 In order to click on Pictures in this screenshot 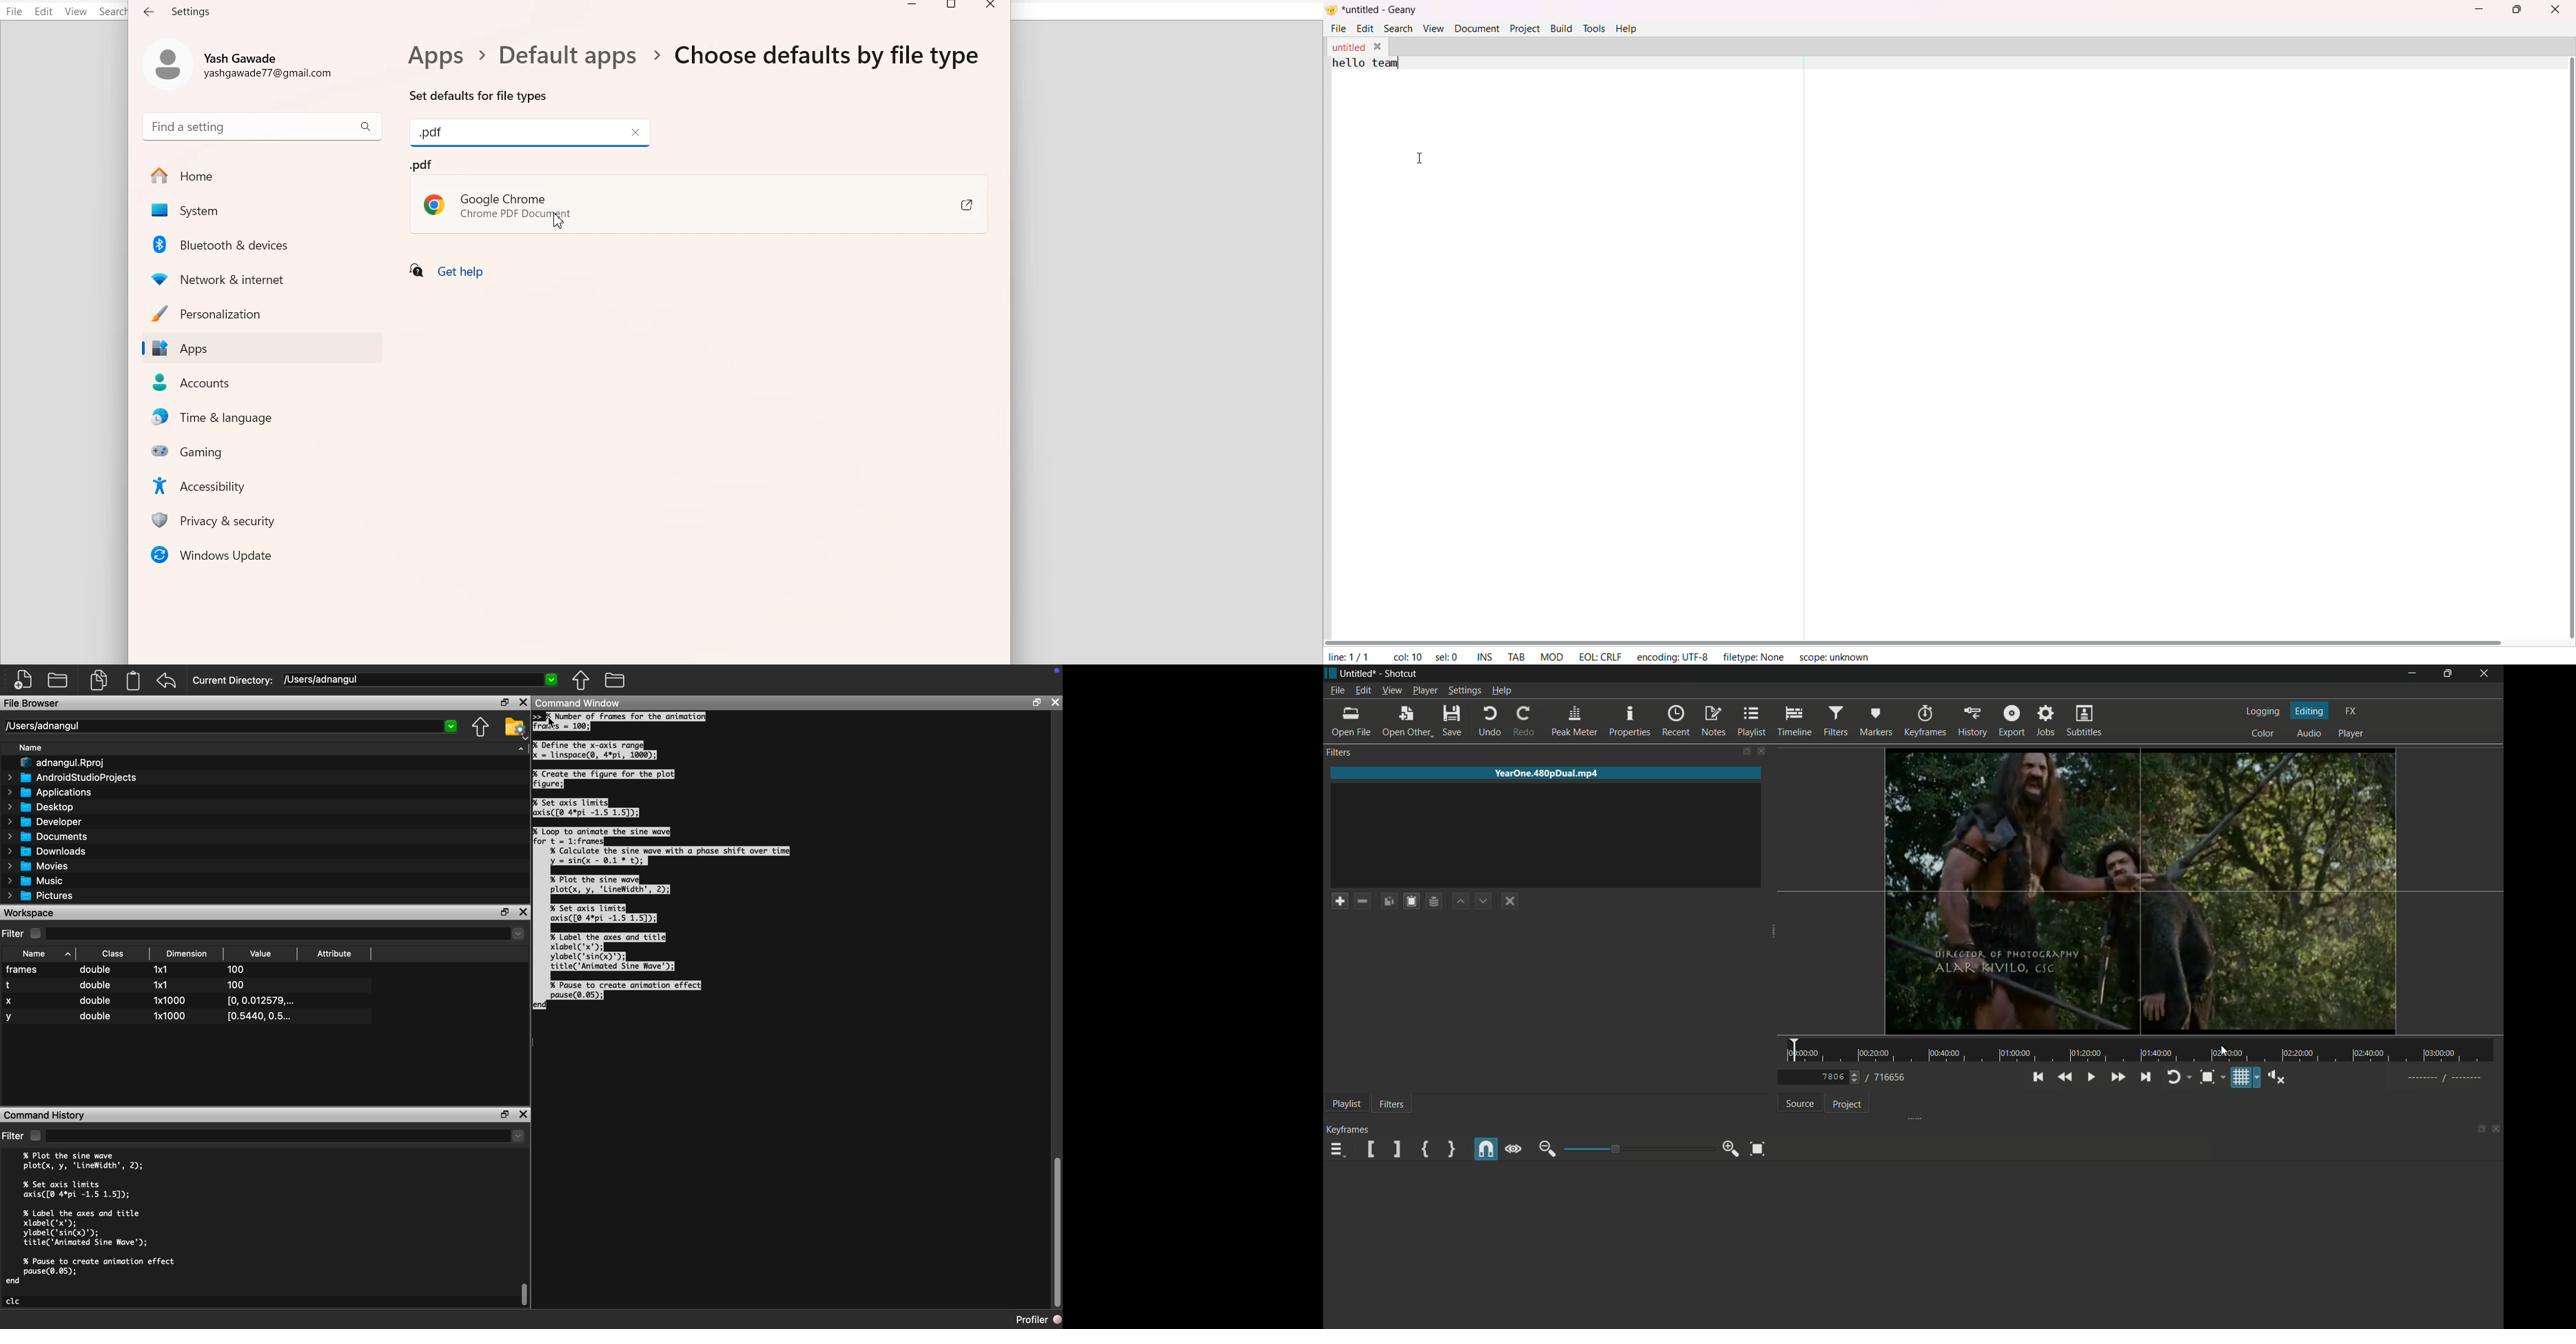, I will do `click(41, 895)`.